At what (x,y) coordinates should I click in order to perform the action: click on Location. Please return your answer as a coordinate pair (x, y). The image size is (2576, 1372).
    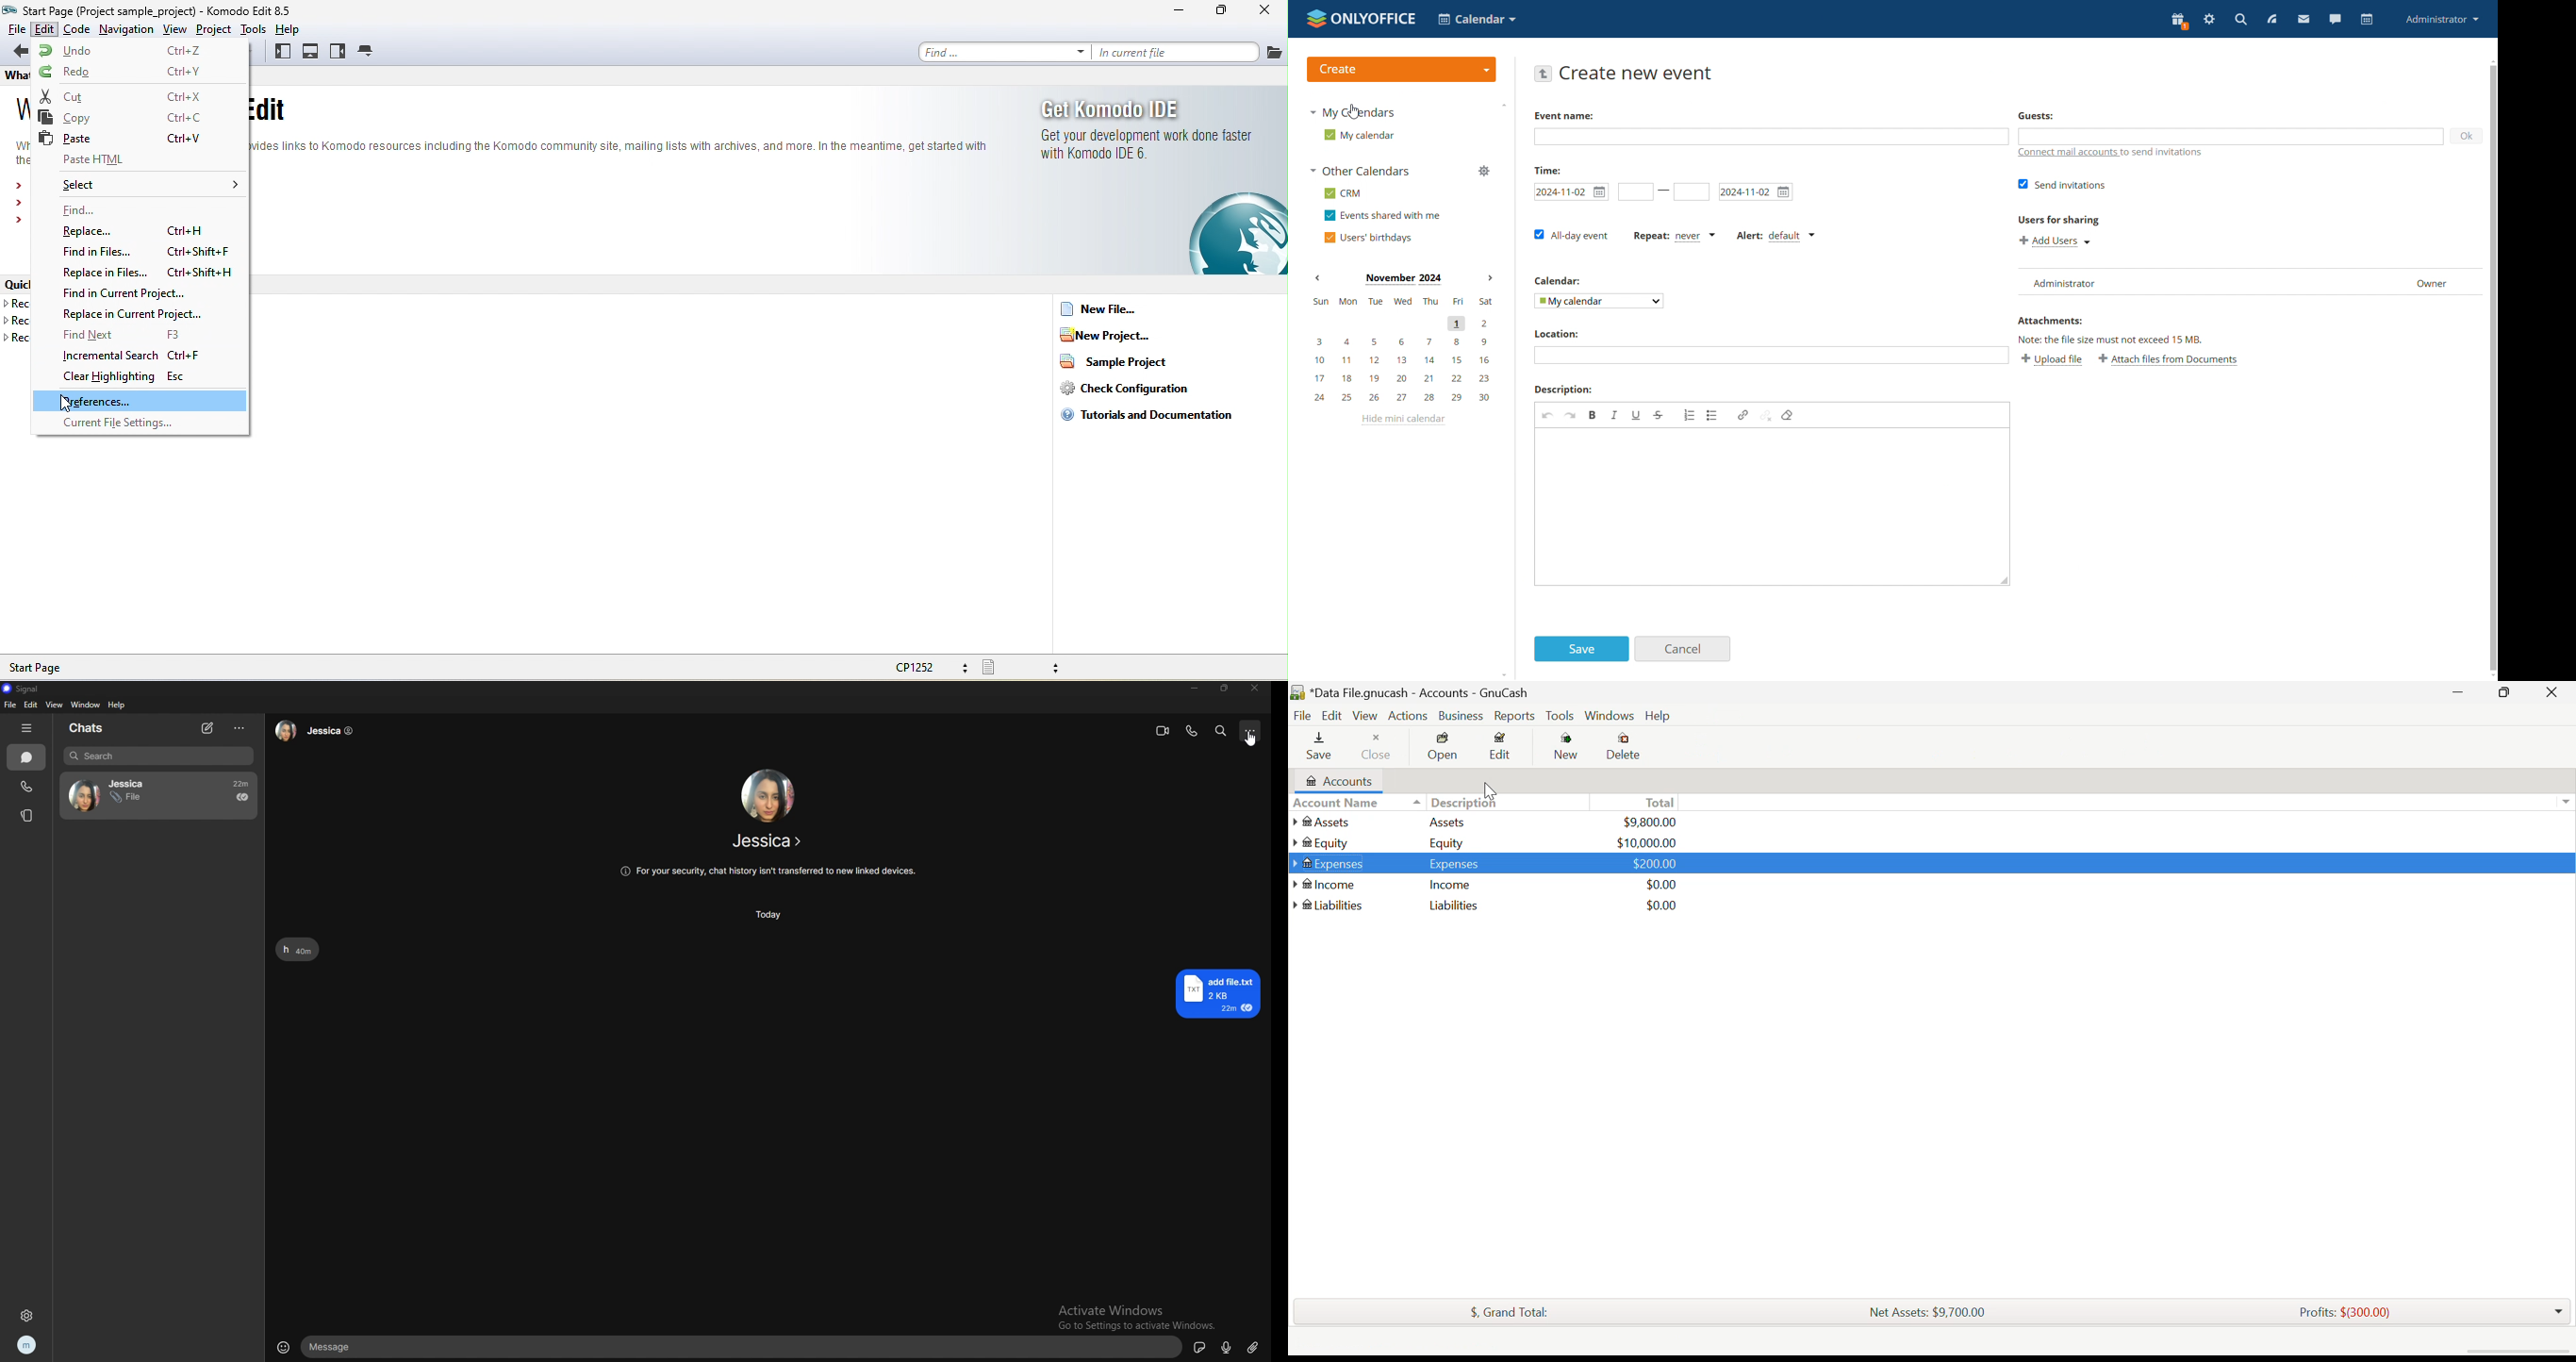
    Looking at the image, I should click on (1556, 334).